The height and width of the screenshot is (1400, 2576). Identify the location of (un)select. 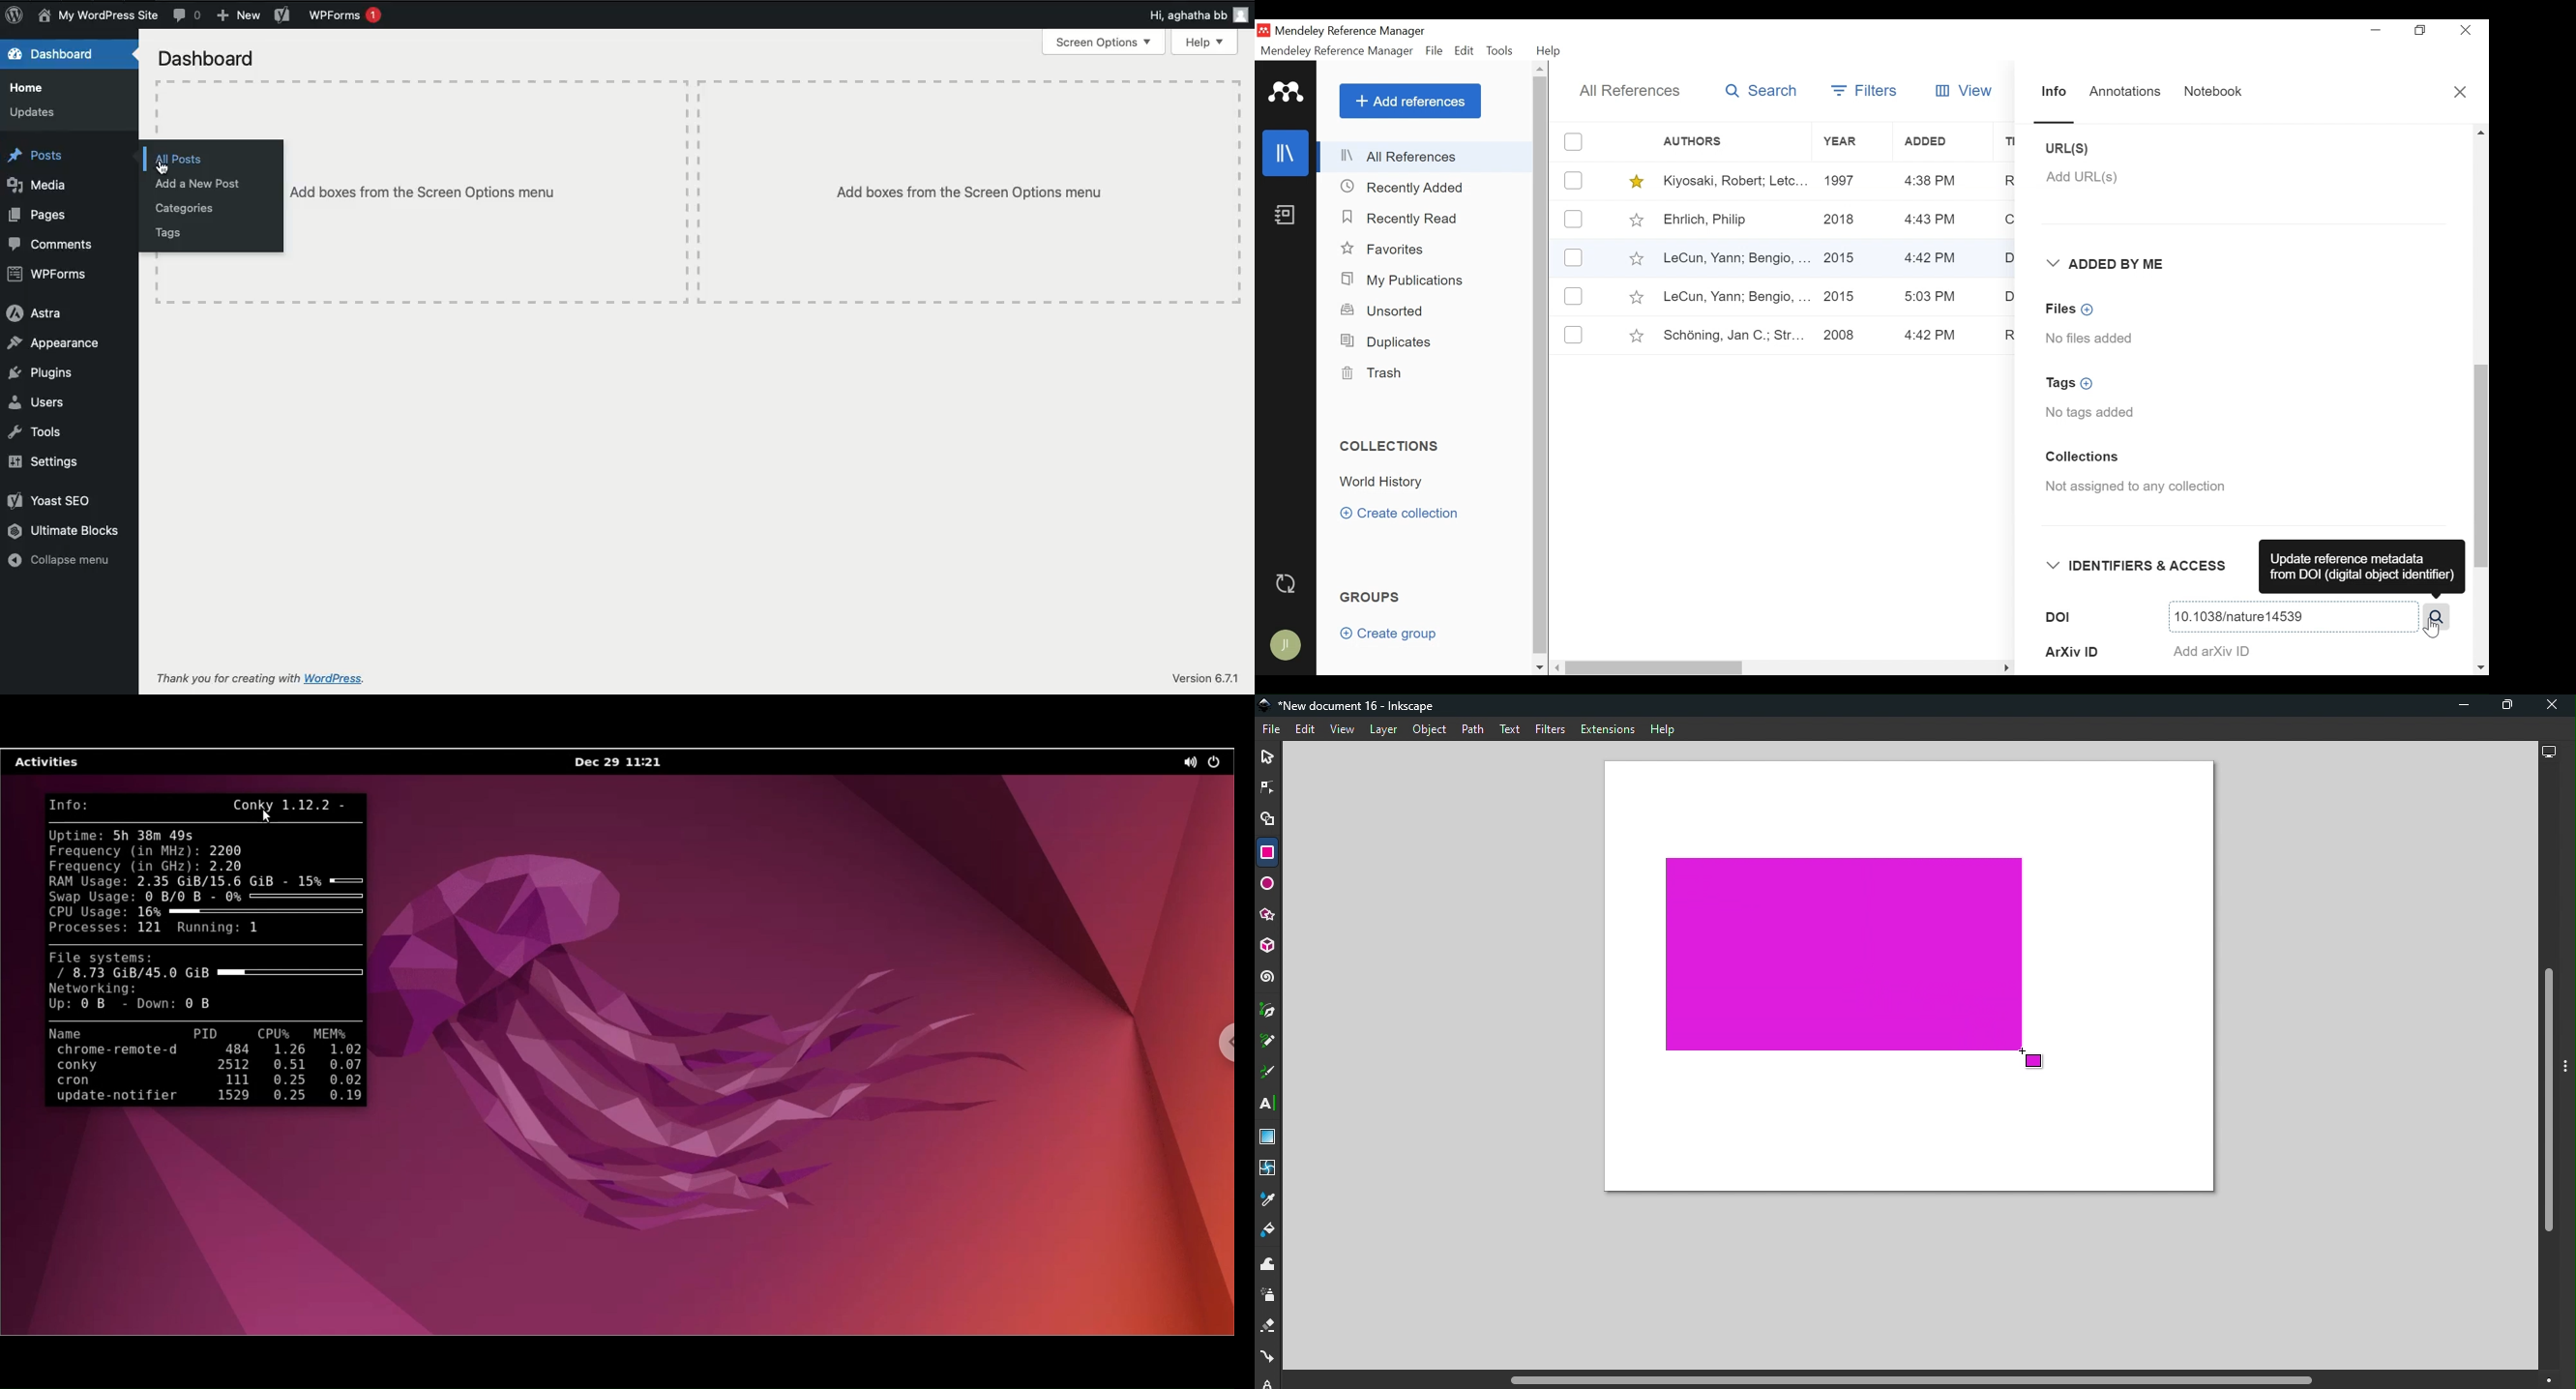
(1573, 296).